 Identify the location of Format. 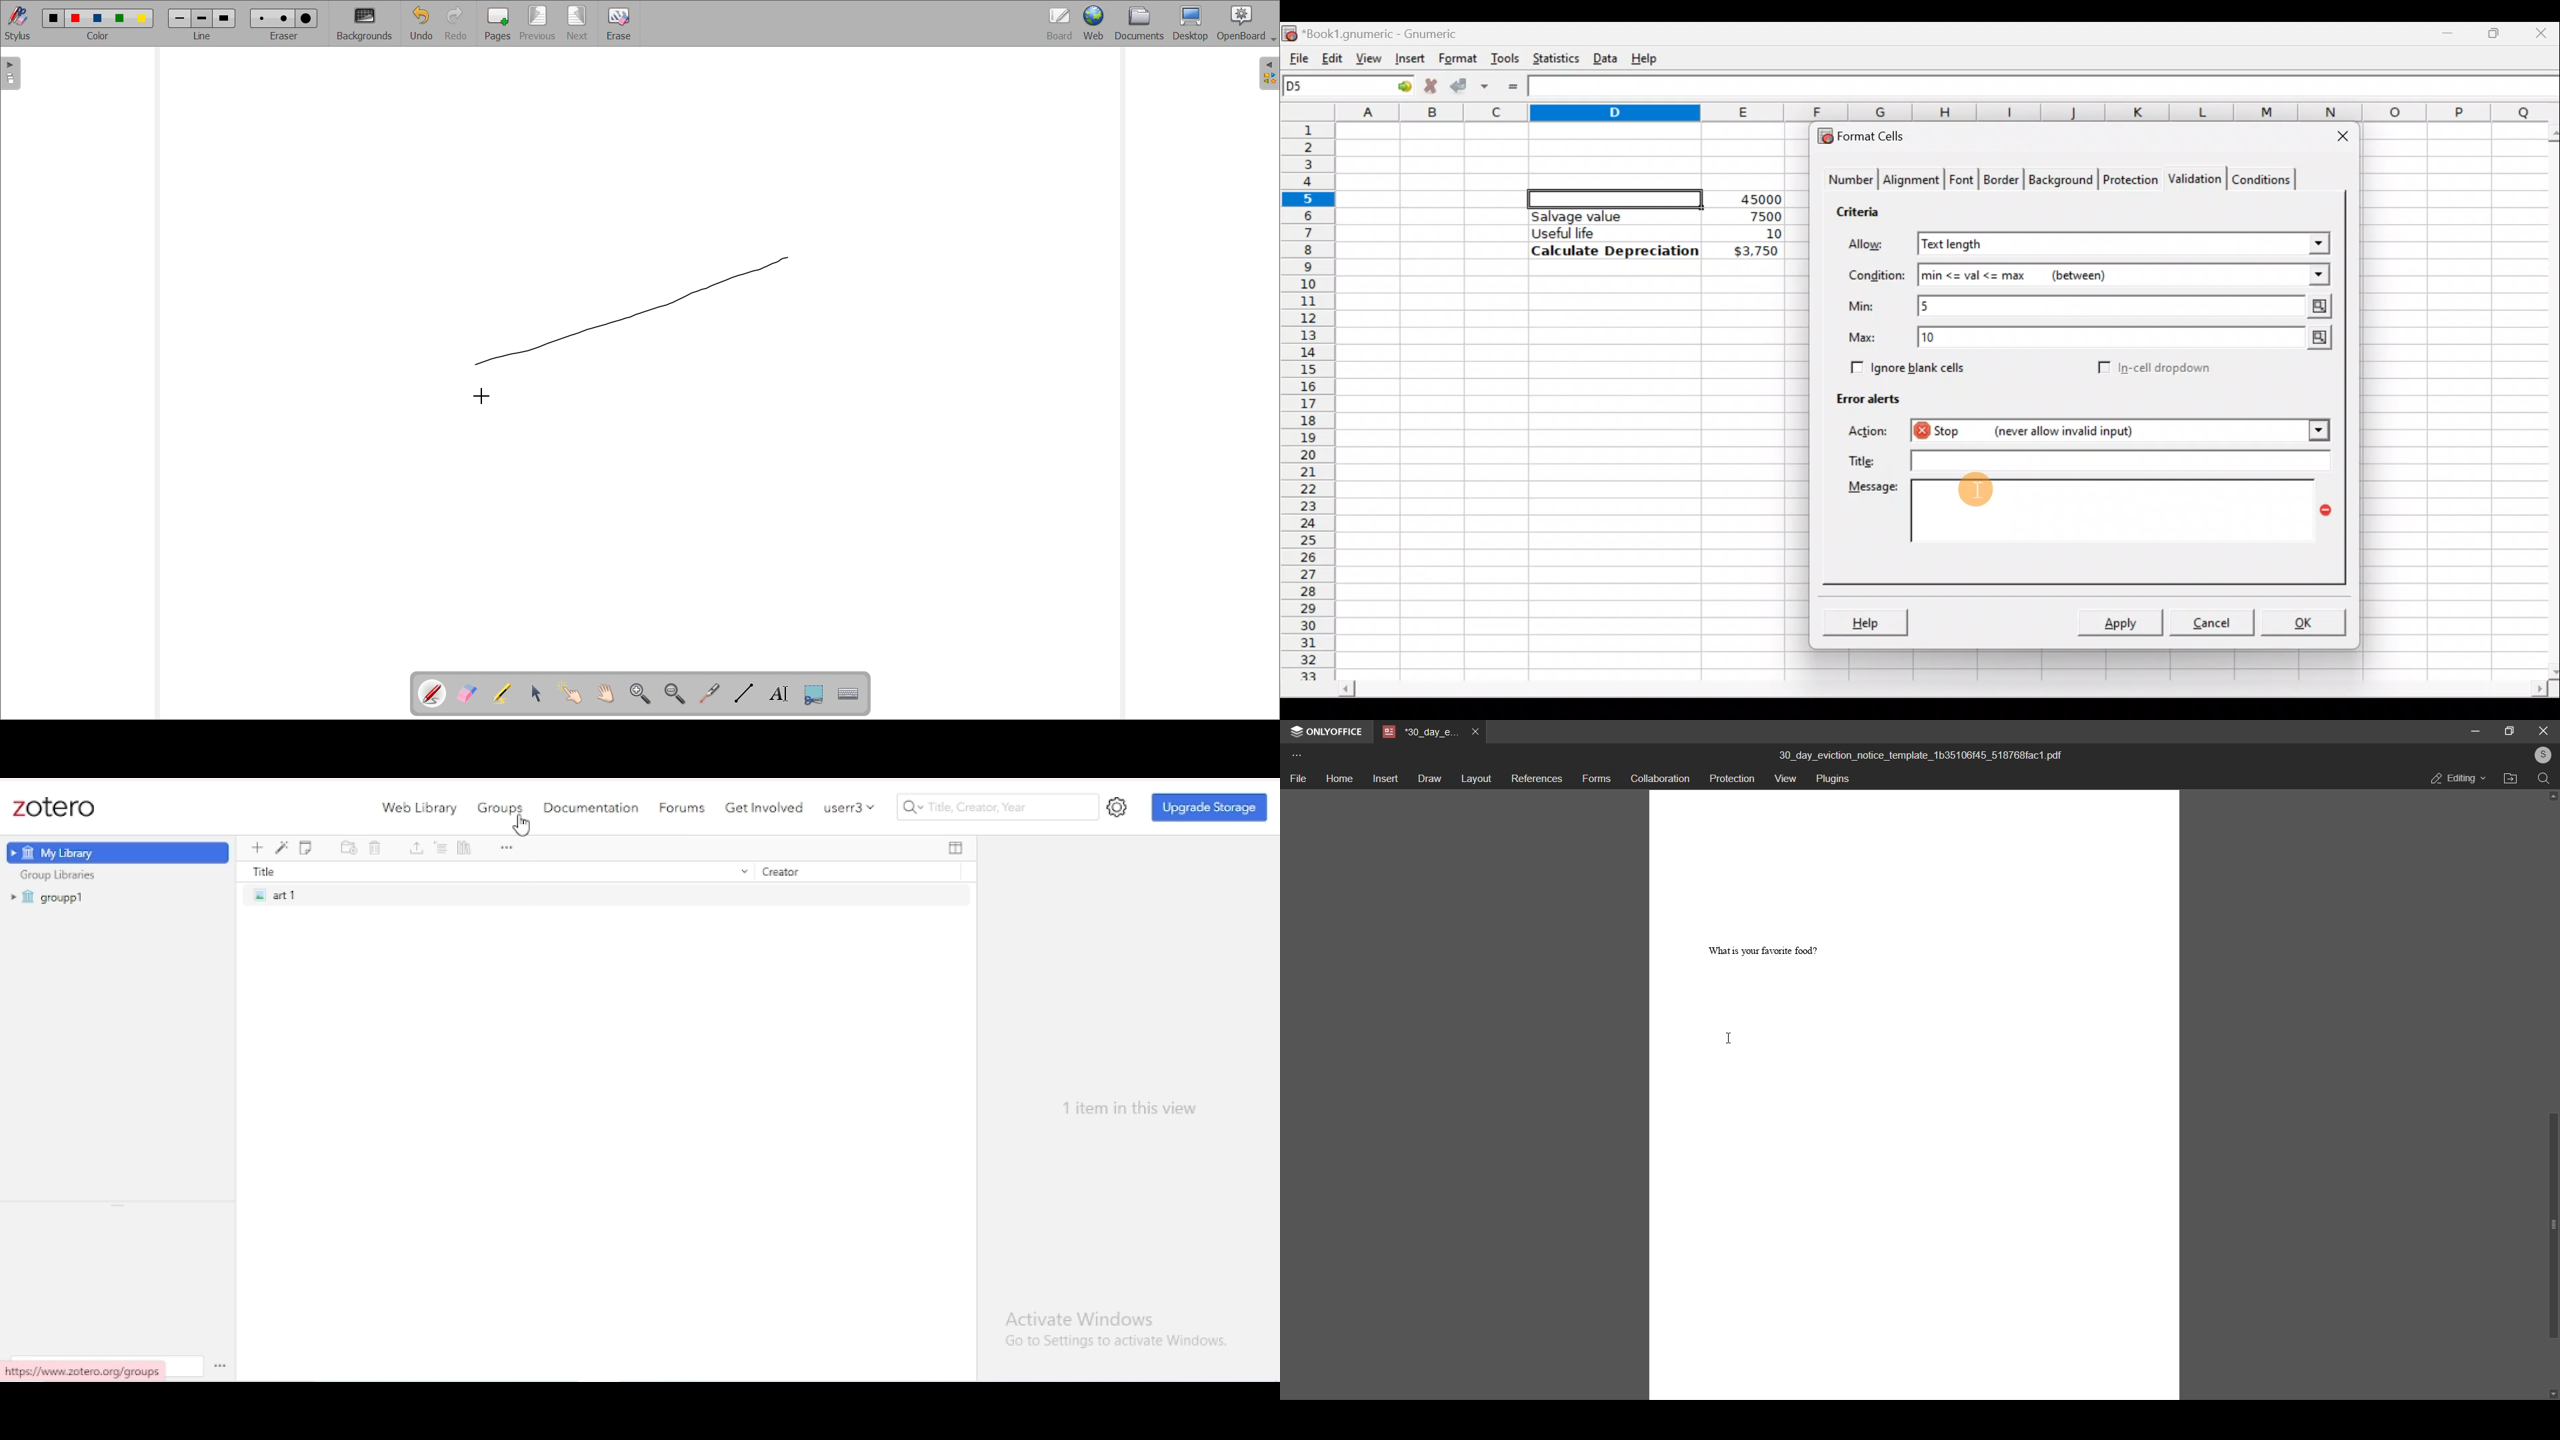
(1457, 59).